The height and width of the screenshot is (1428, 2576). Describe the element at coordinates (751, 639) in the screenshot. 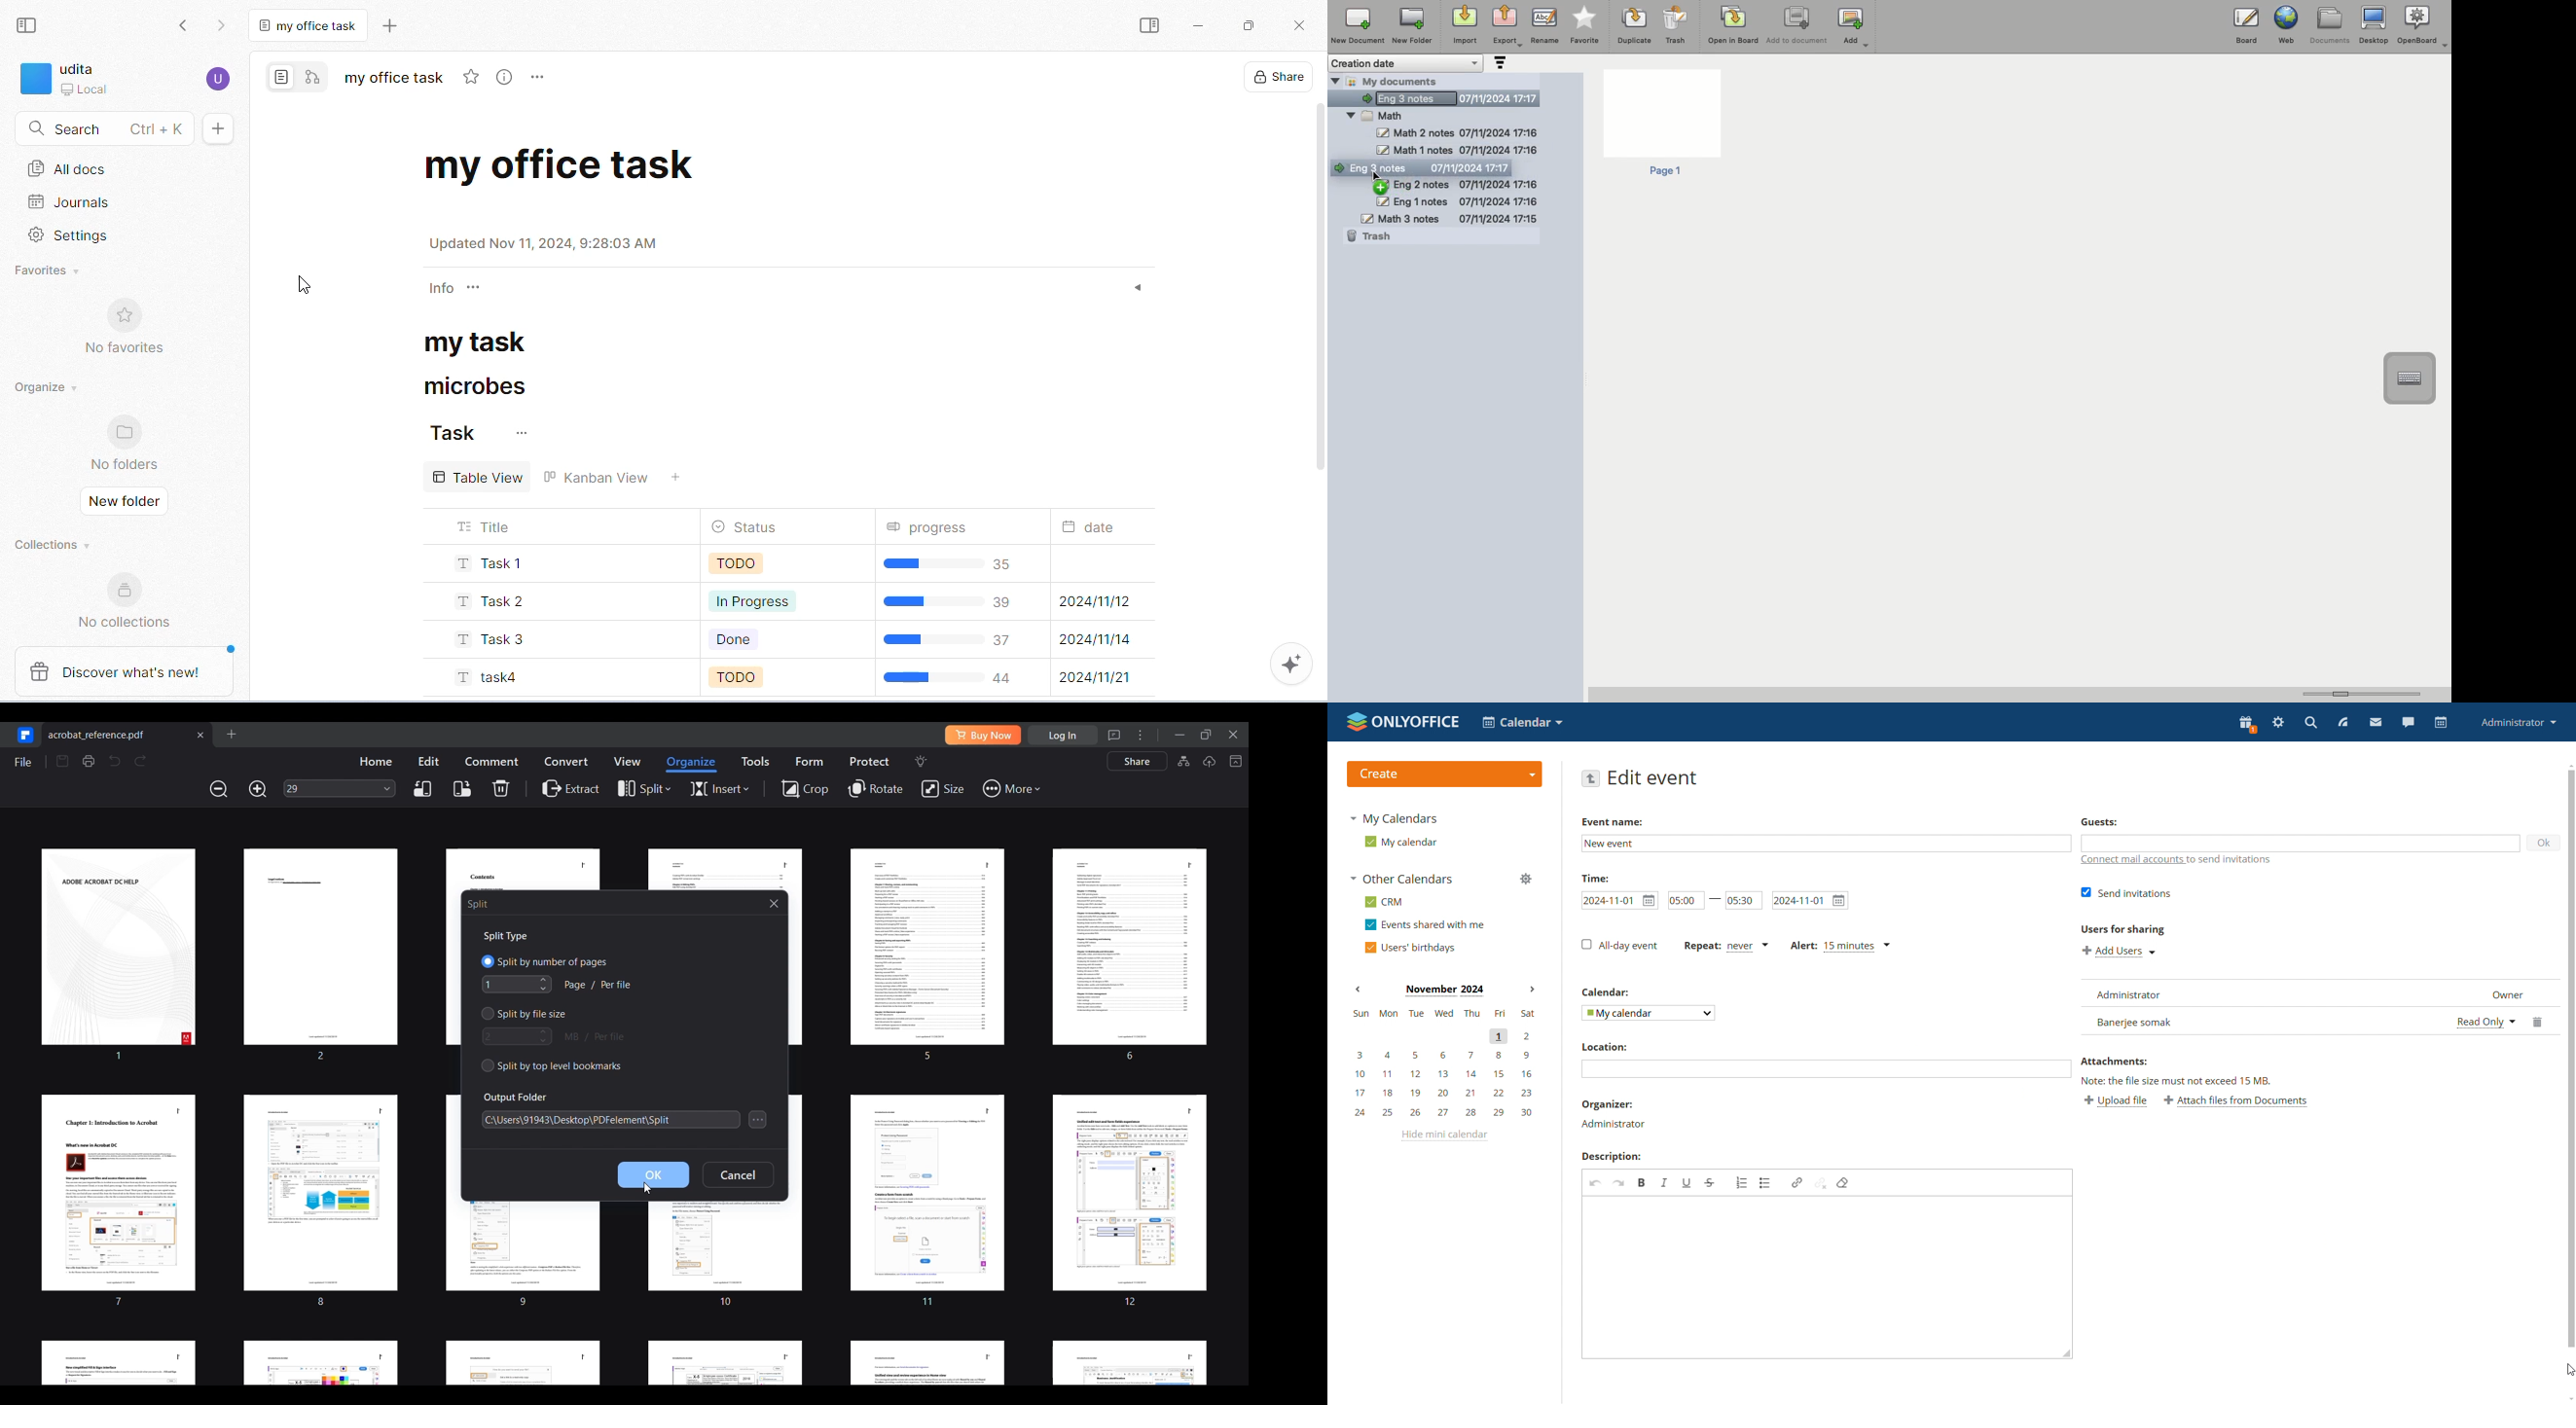

I see `done` at that location.